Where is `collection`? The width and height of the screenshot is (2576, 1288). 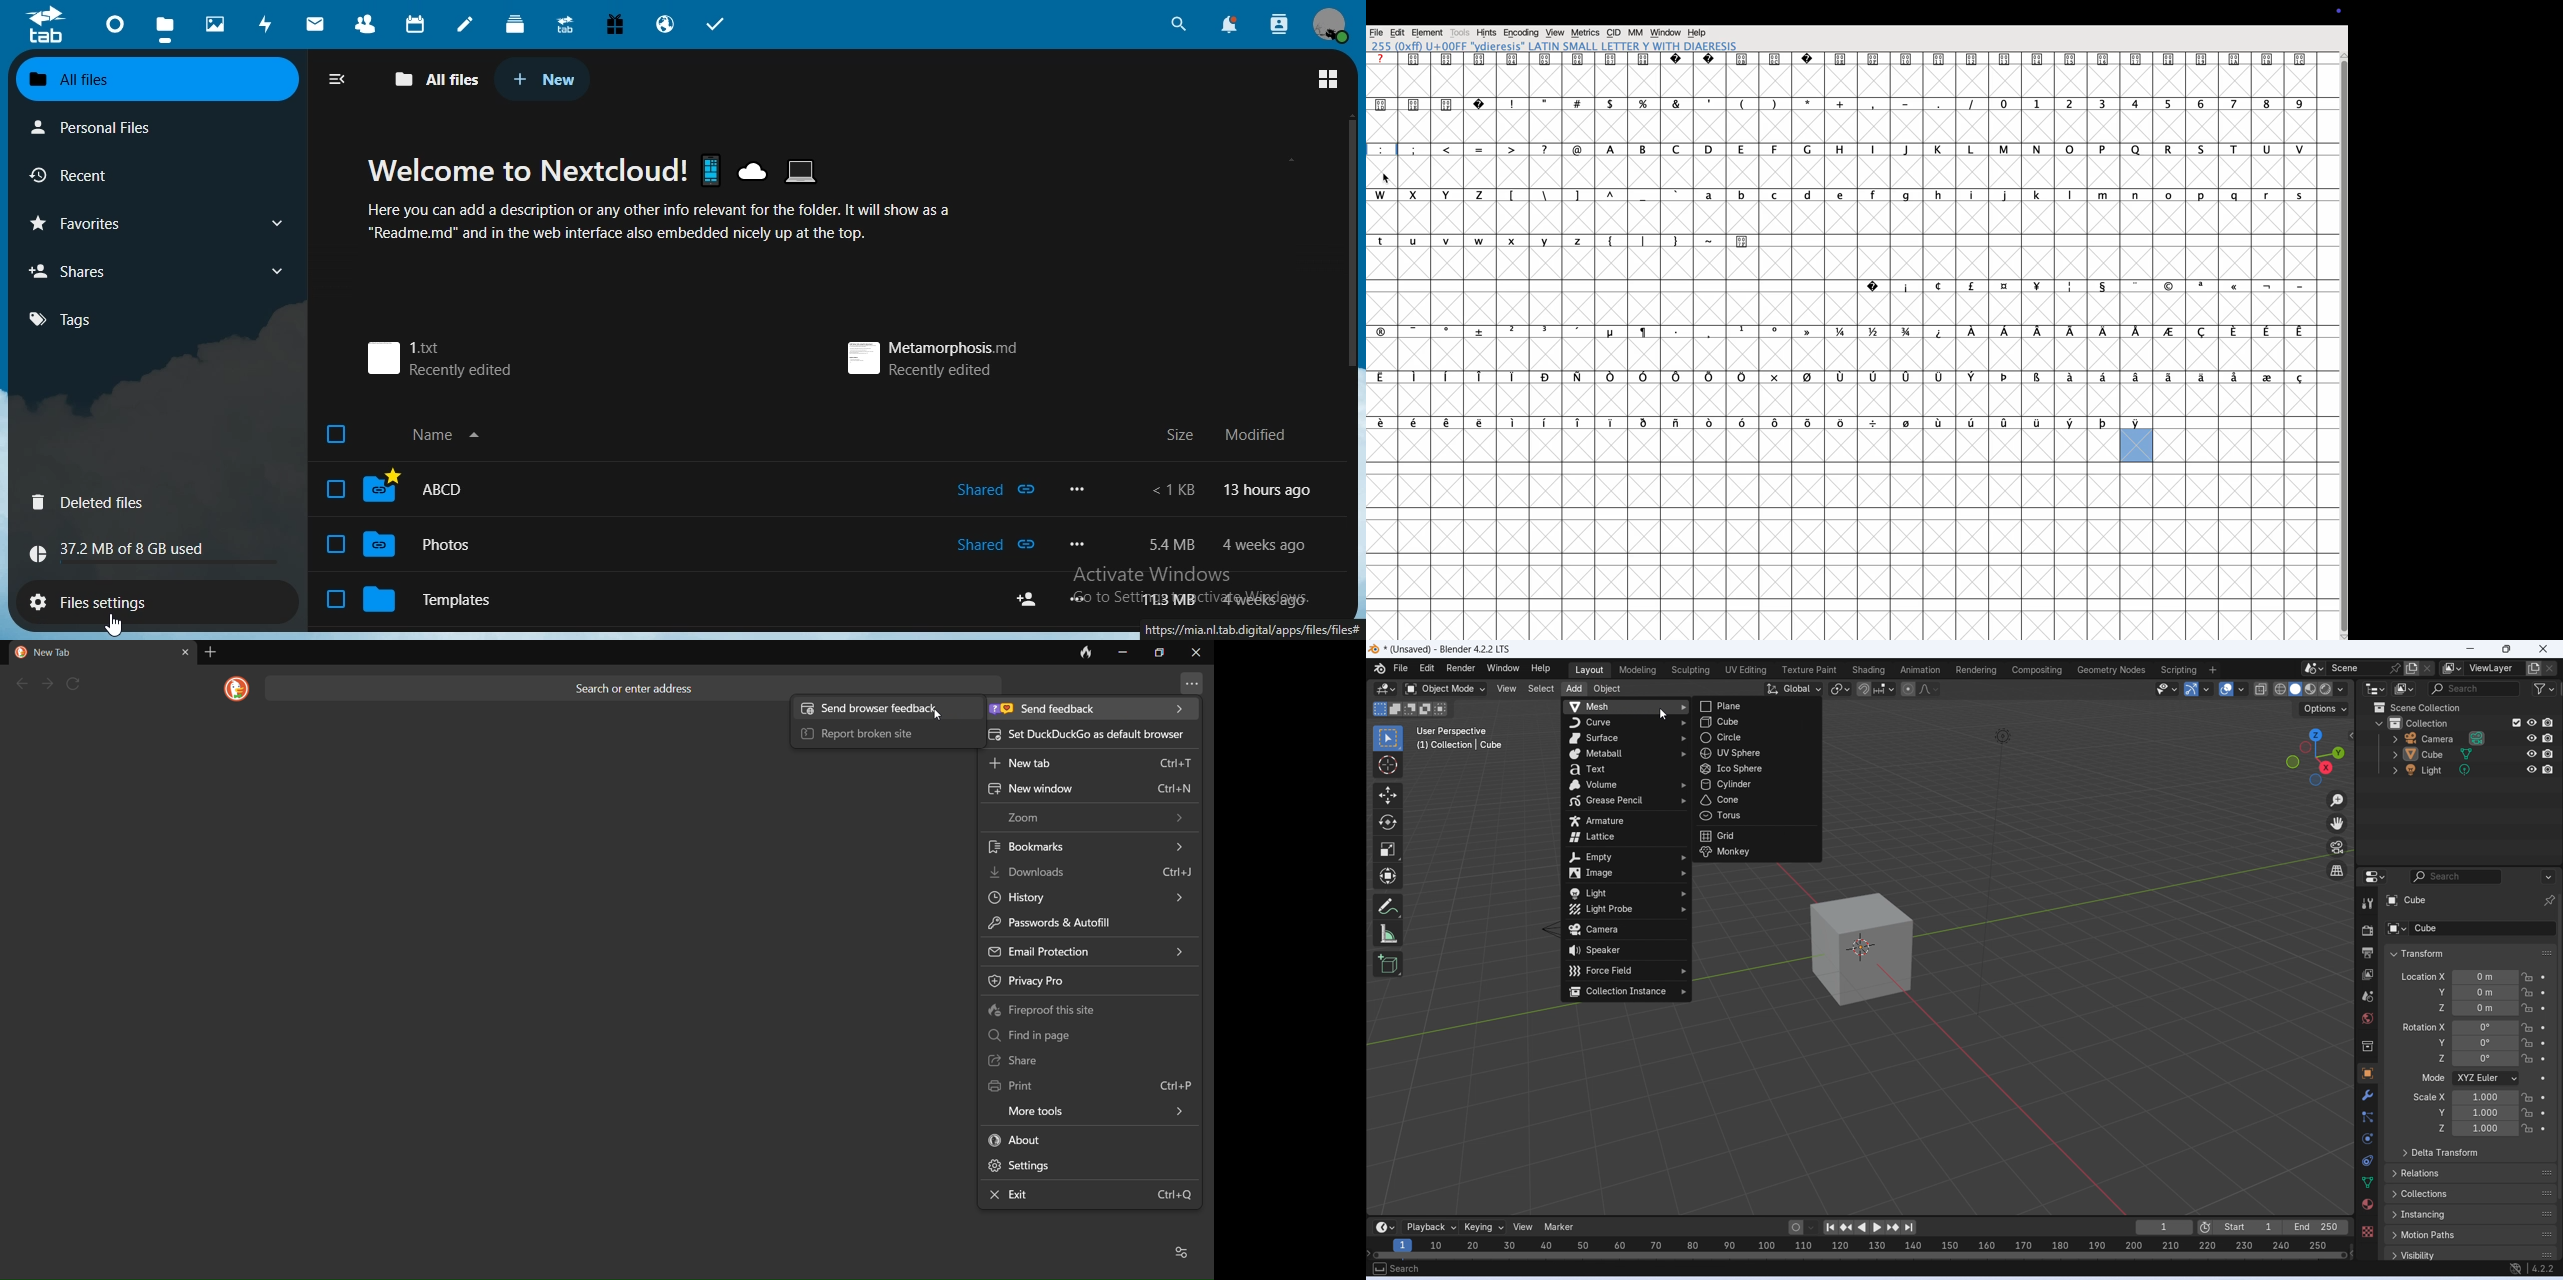
collection is located at coordinates (2438, 722).